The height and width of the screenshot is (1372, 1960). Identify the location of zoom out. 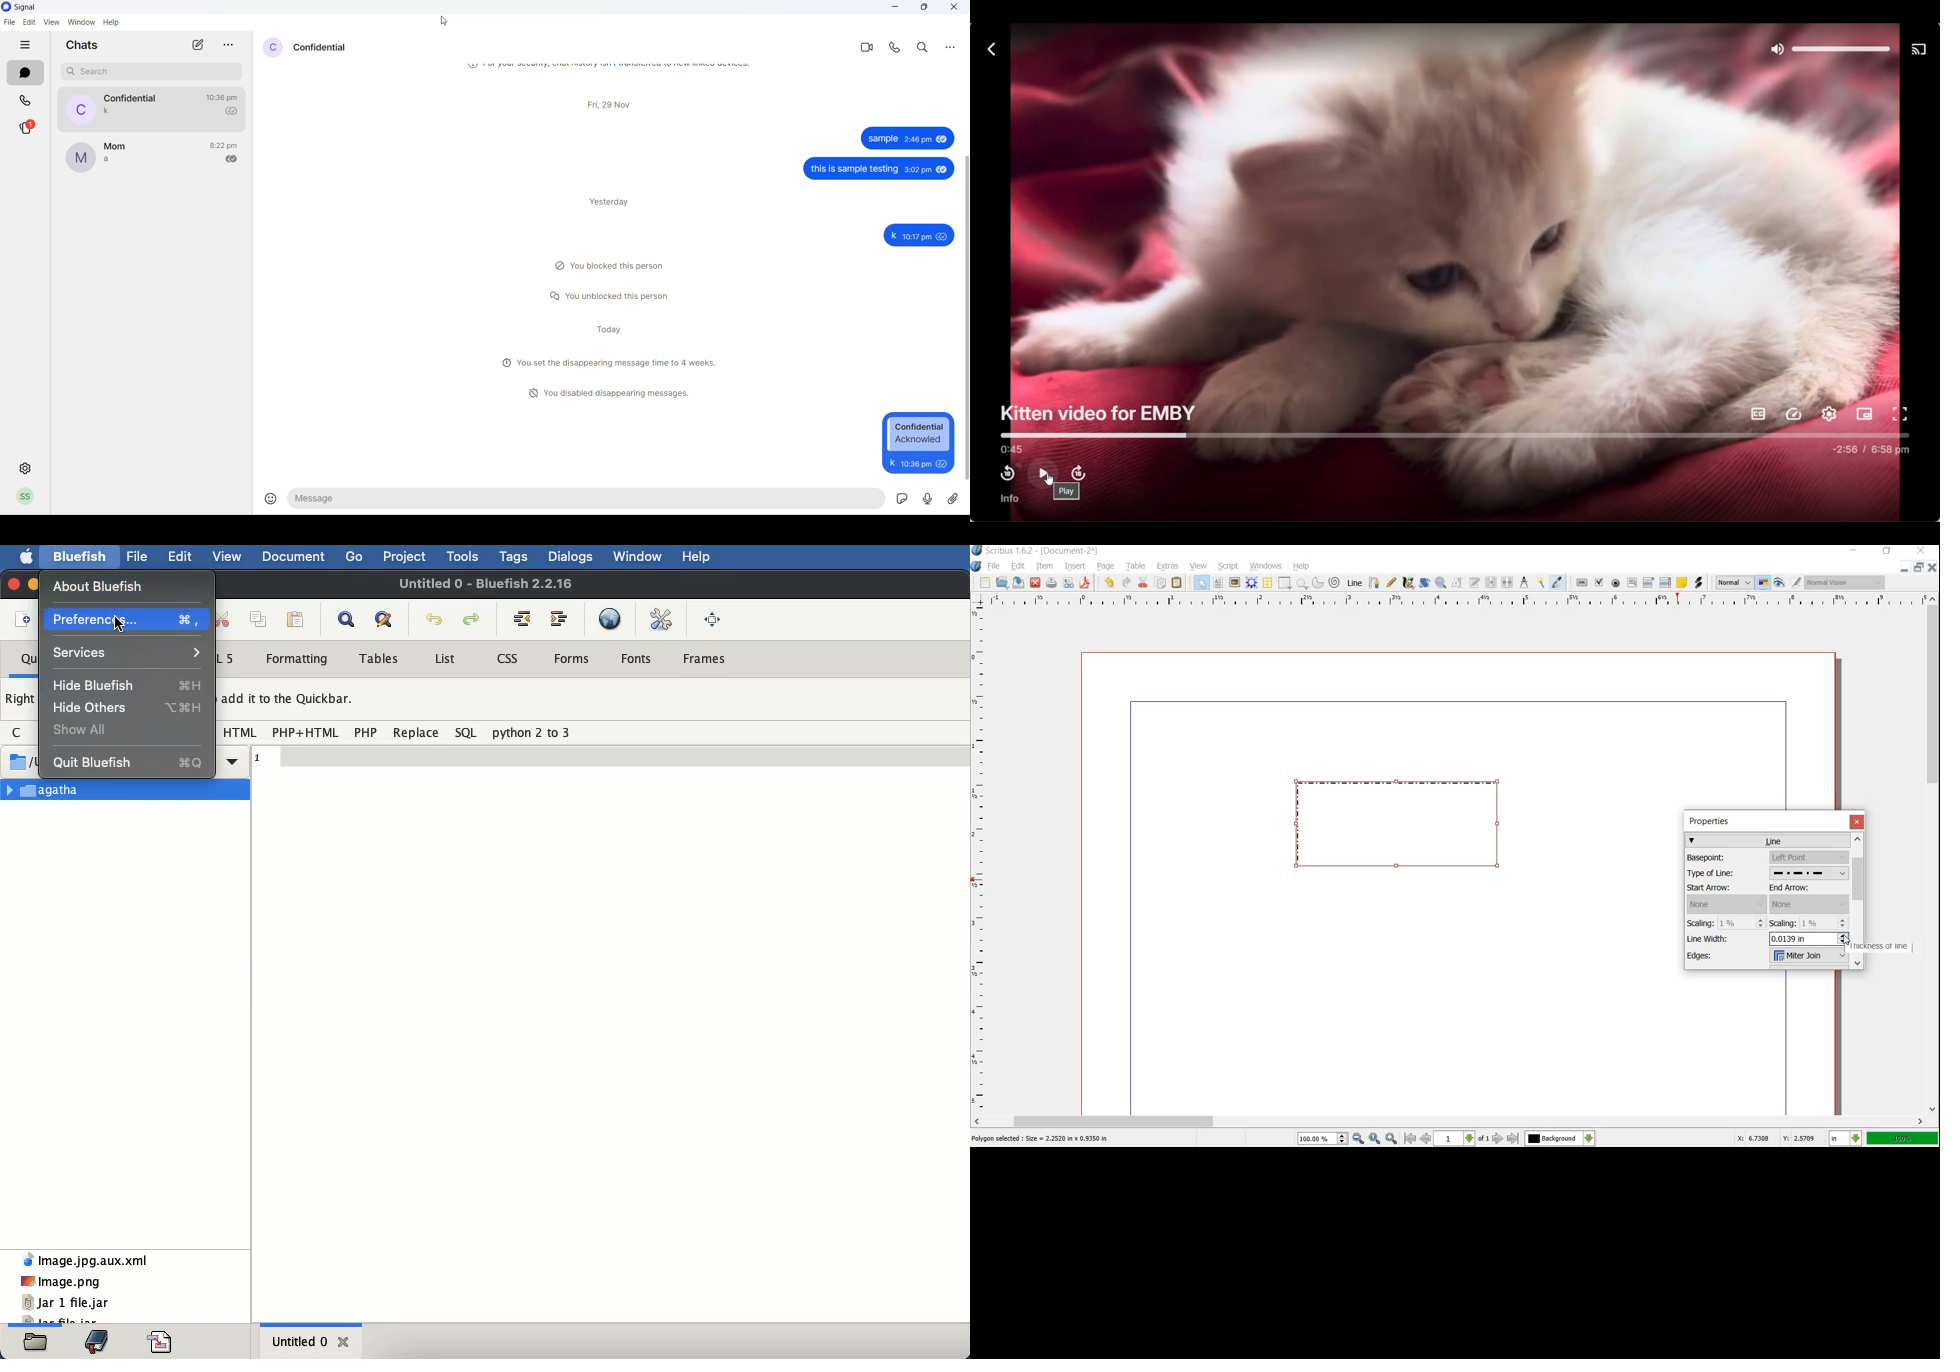
(1359, 1139).